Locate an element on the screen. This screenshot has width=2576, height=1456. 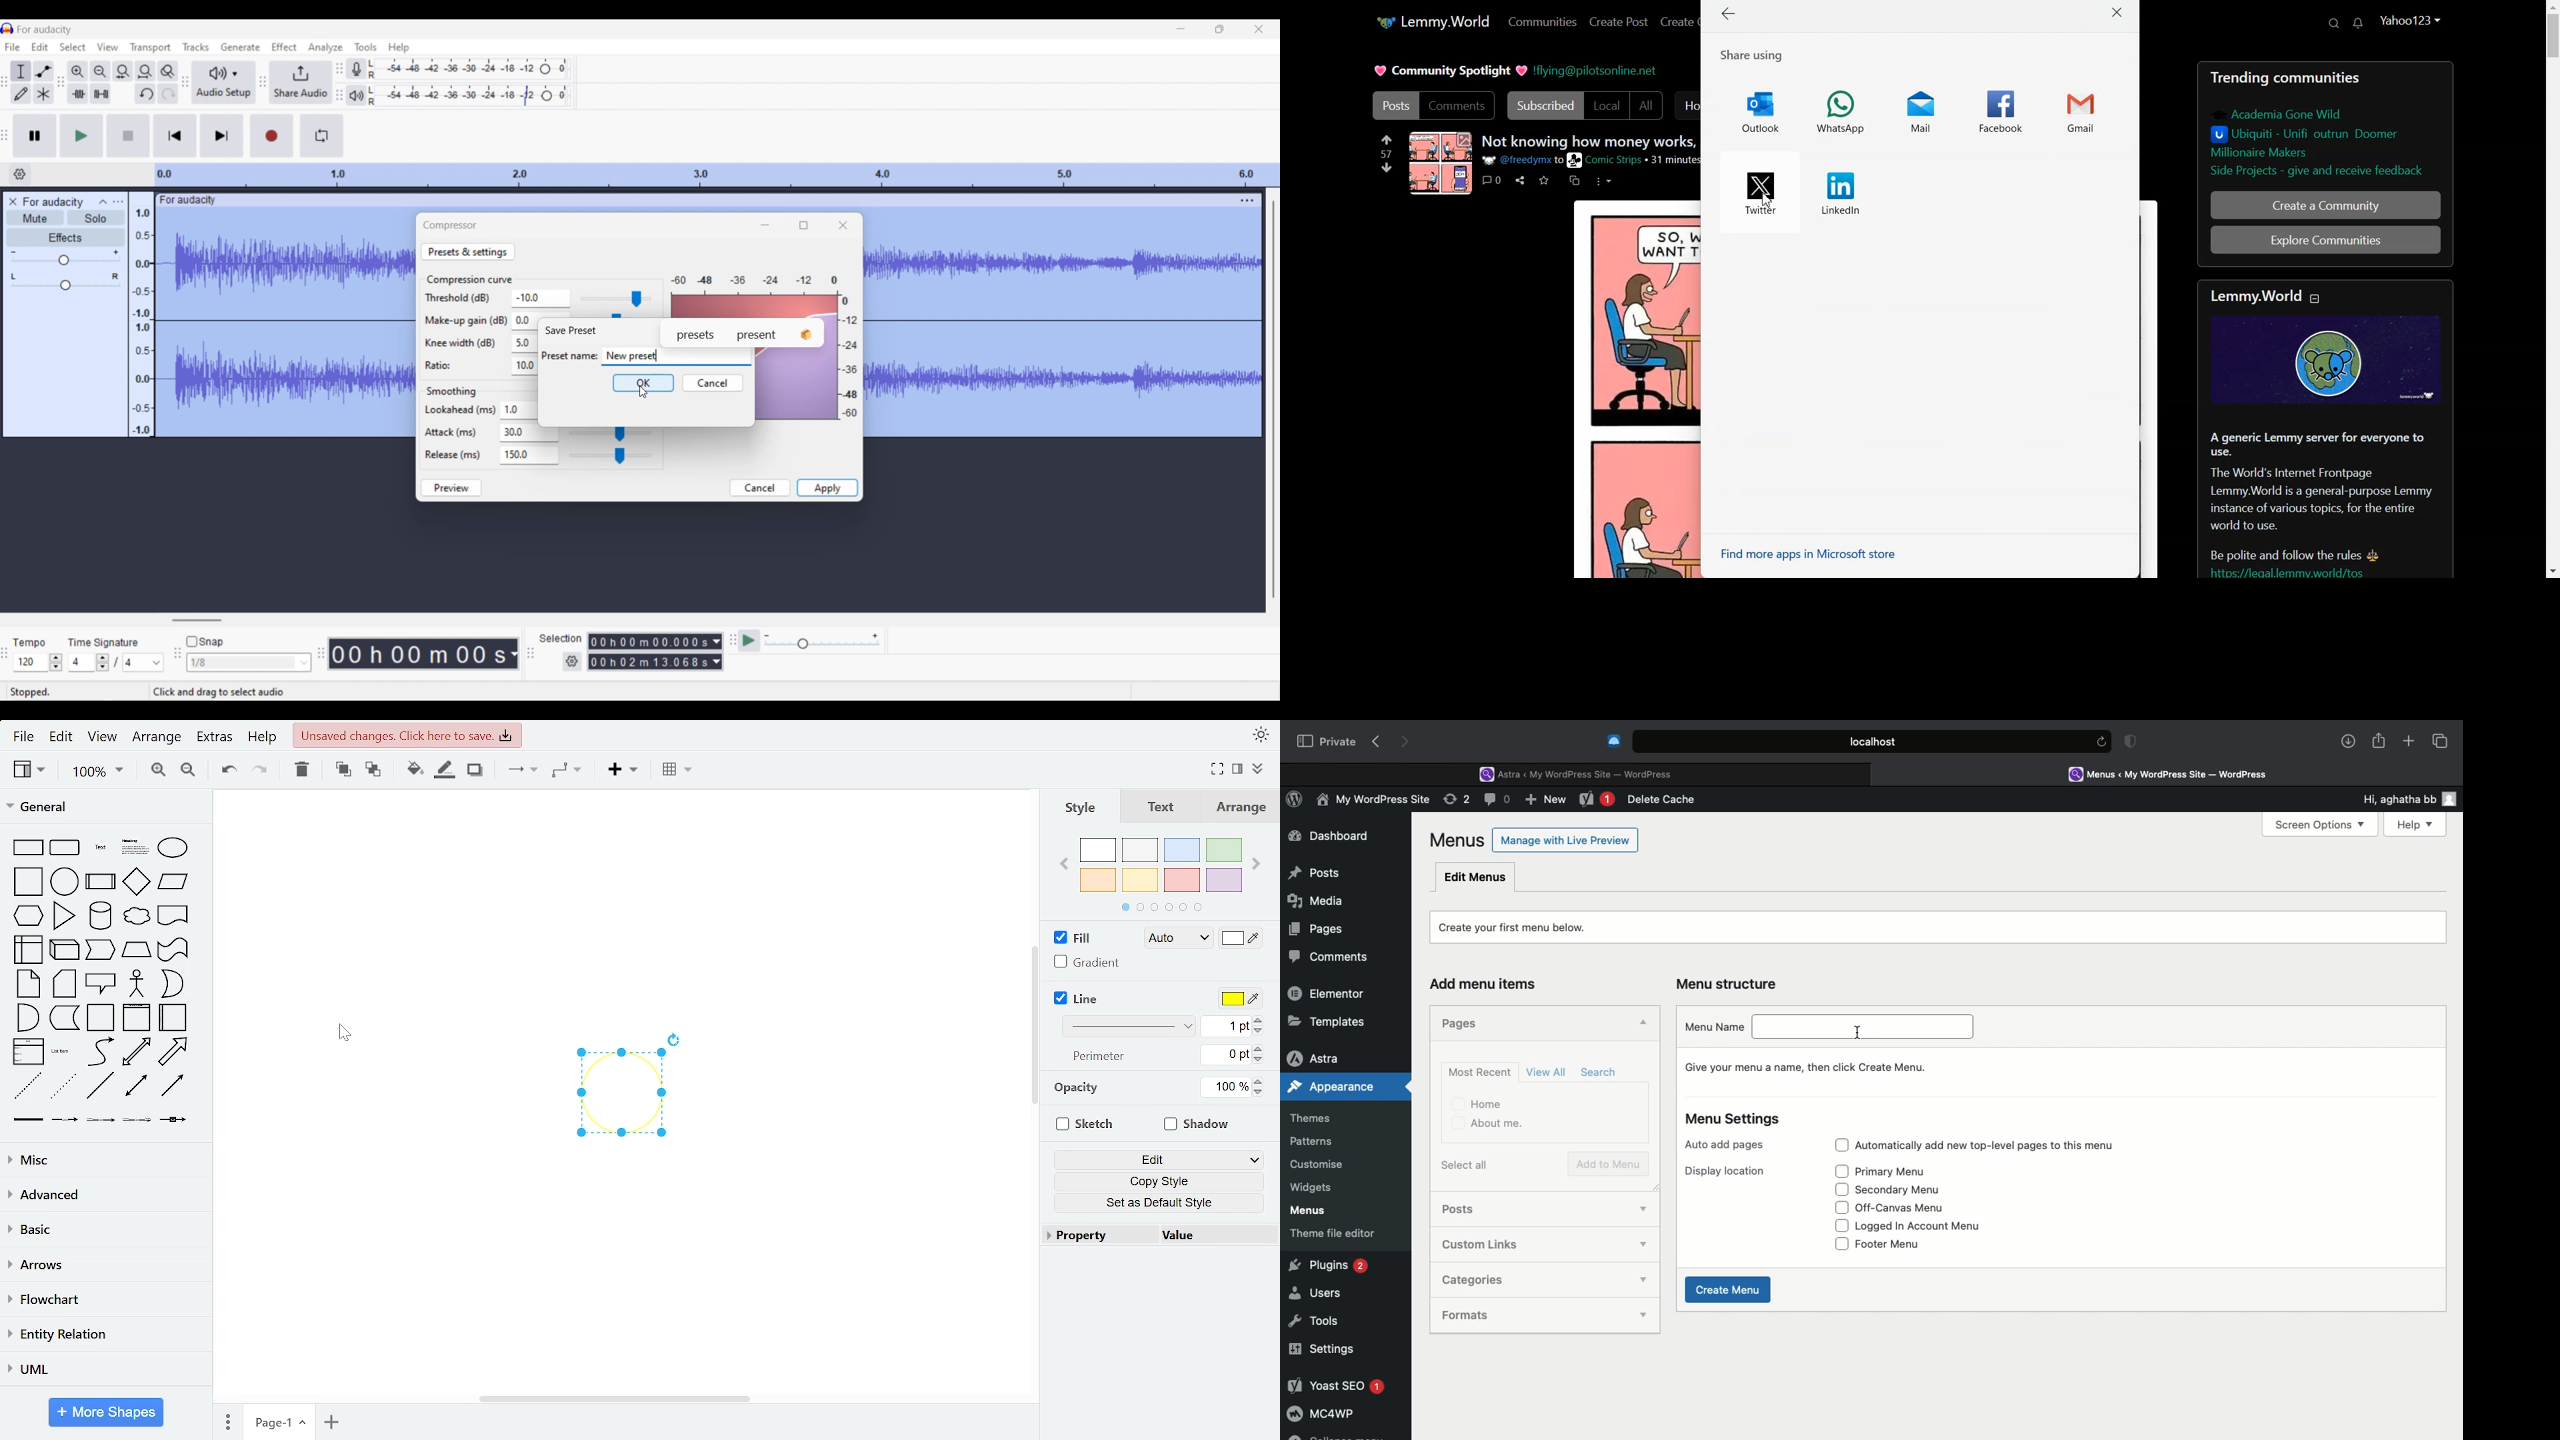
Collapse is located at coordinates (2317, 299).